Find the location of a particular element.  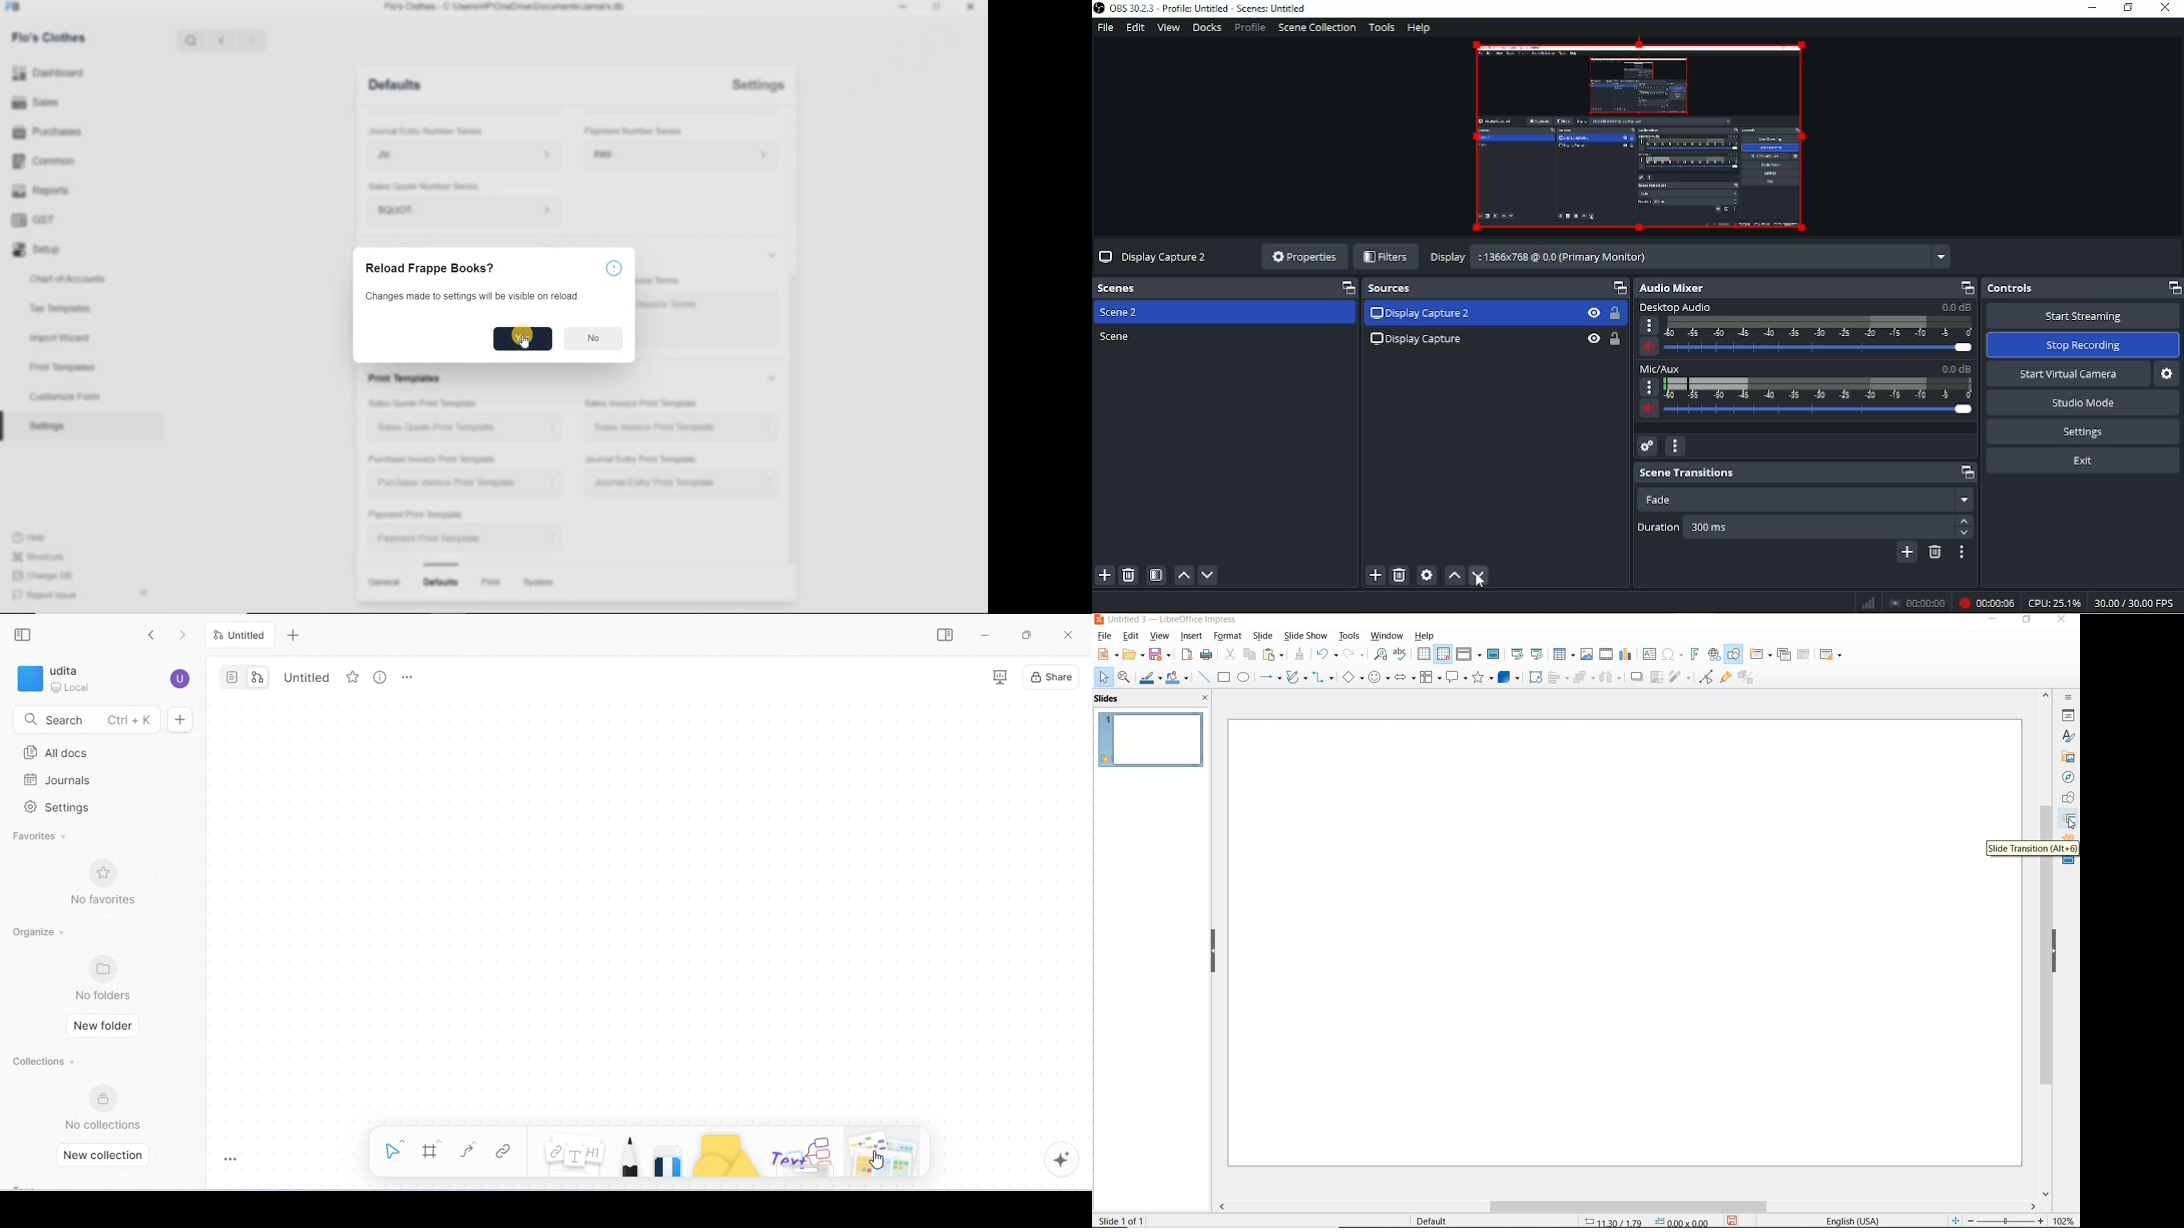

Video (Display capture 2) is located at coordinates (1636, 135).